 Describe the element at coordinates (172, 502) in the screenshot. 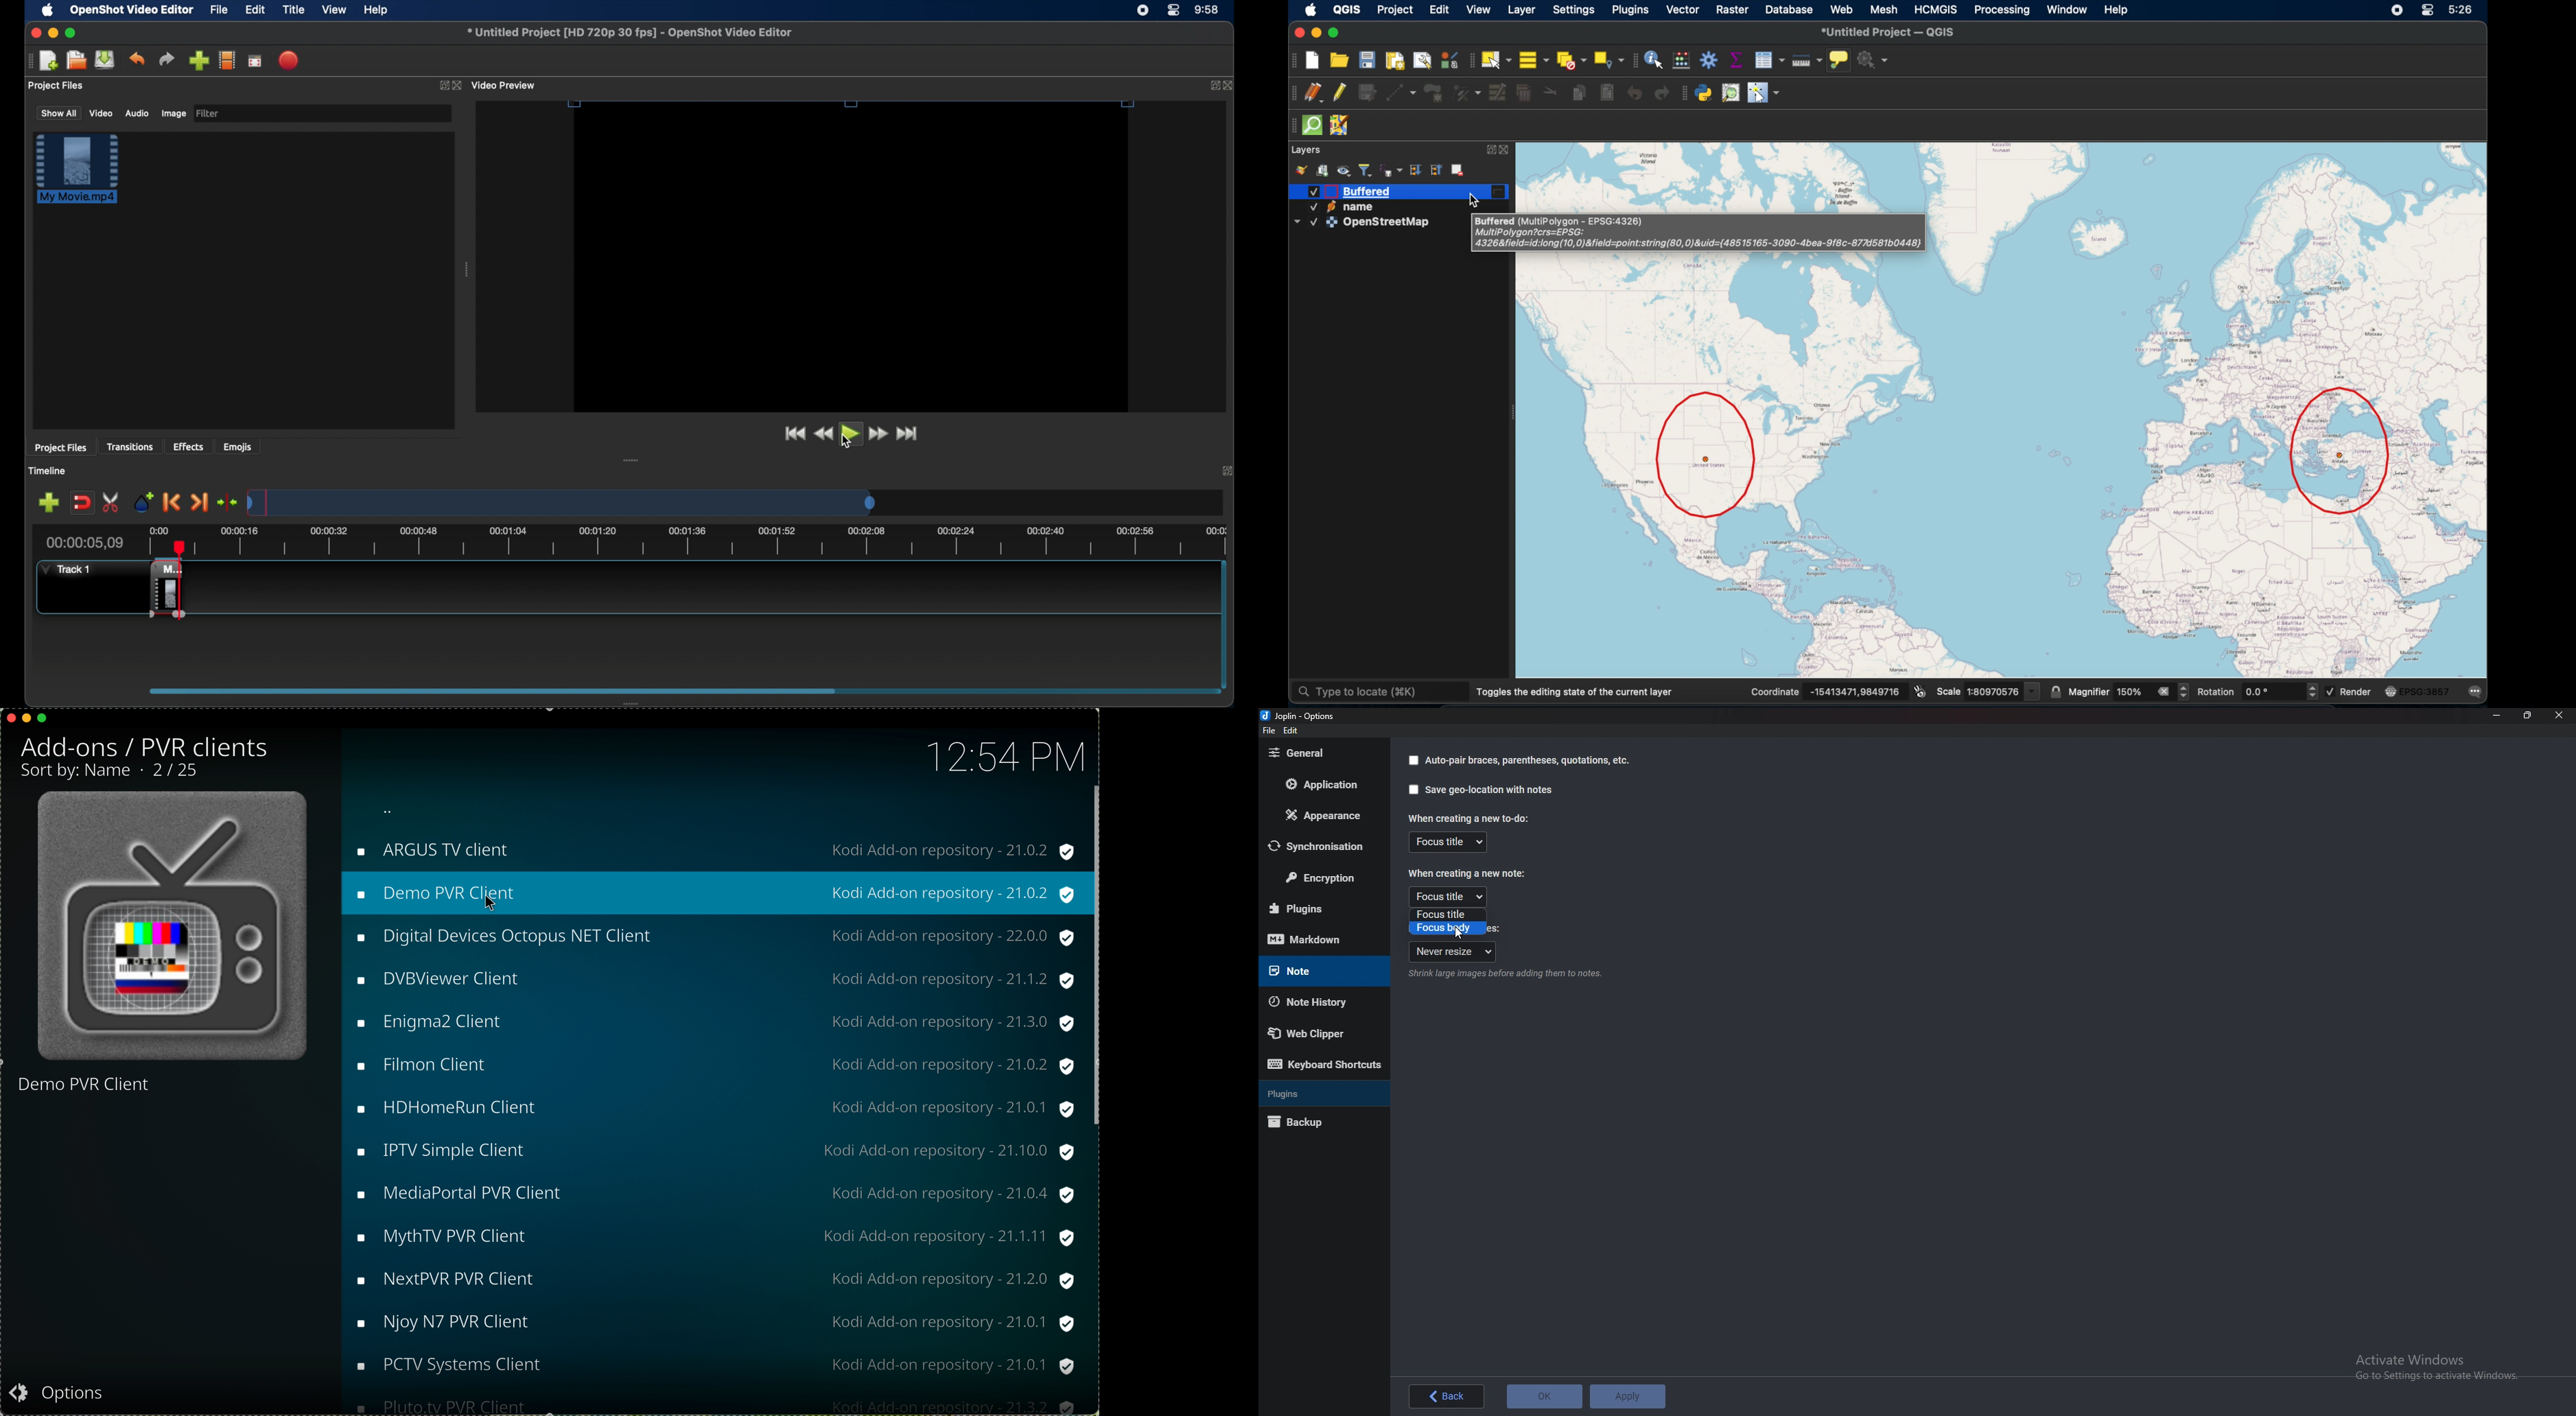

I see `previous marker` at that location.